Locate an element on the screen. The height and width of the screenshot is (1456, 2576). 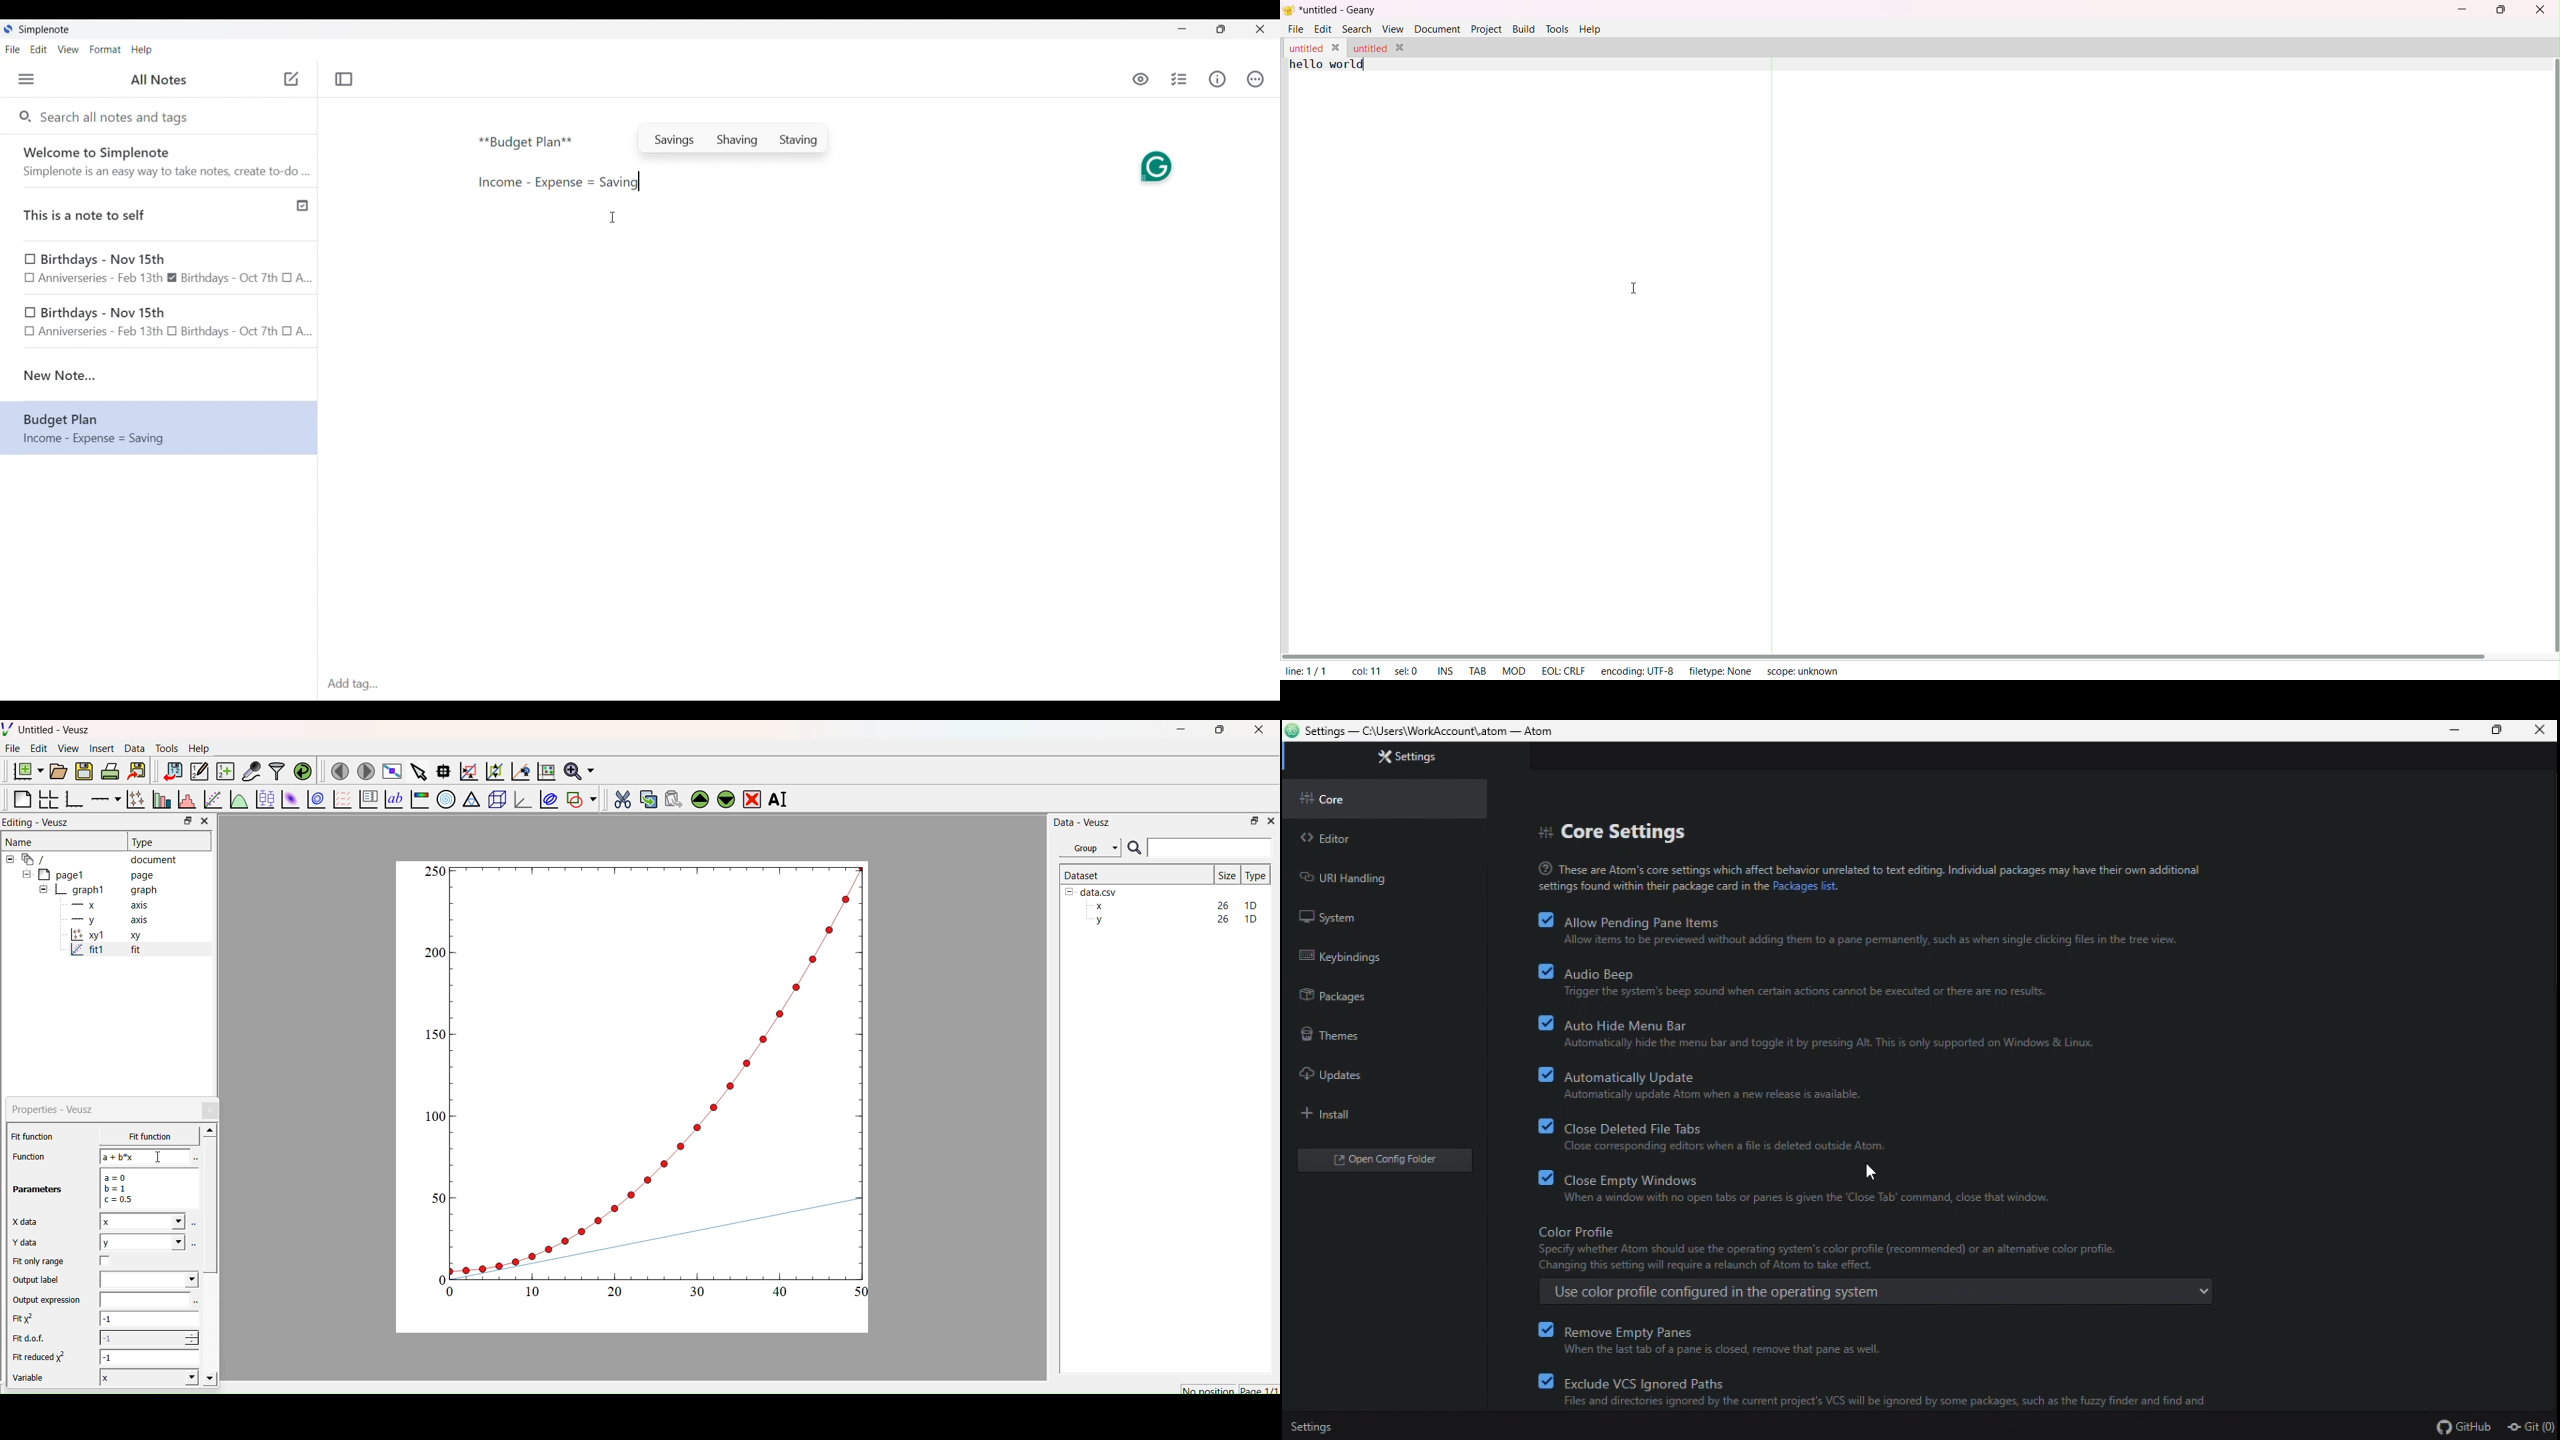
Close is located at coordinates (2542, 731).